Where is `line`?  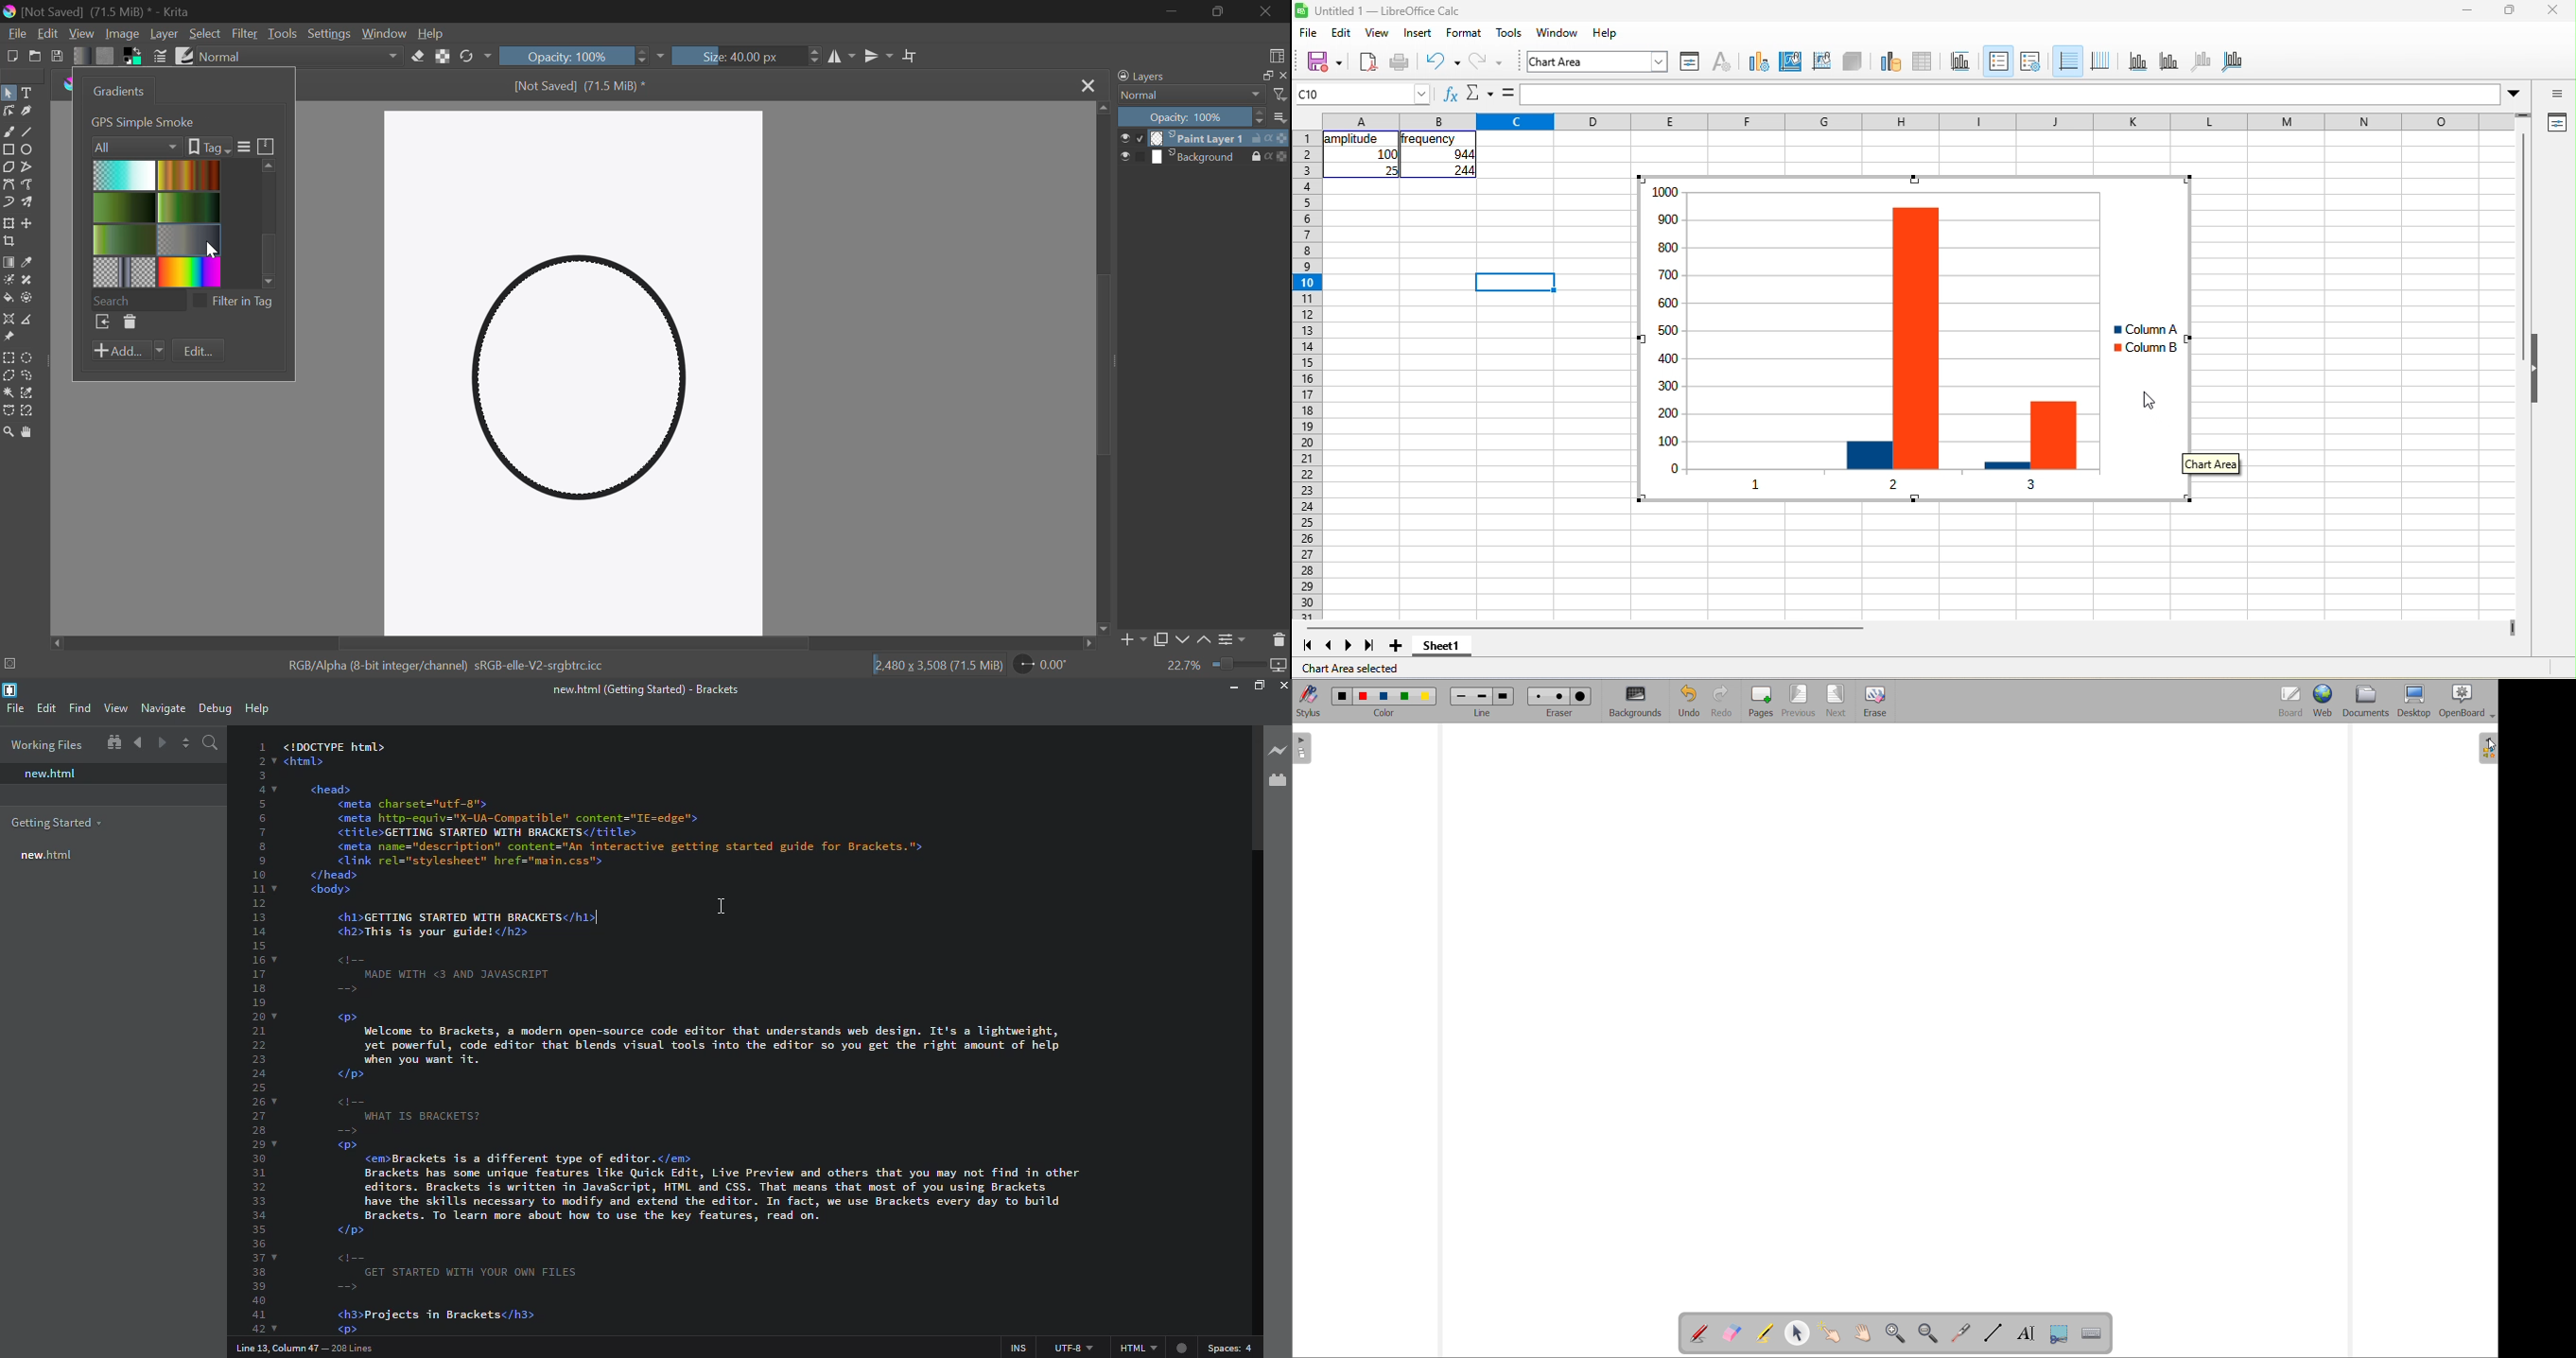
line is located at coordinates (308, 1348).